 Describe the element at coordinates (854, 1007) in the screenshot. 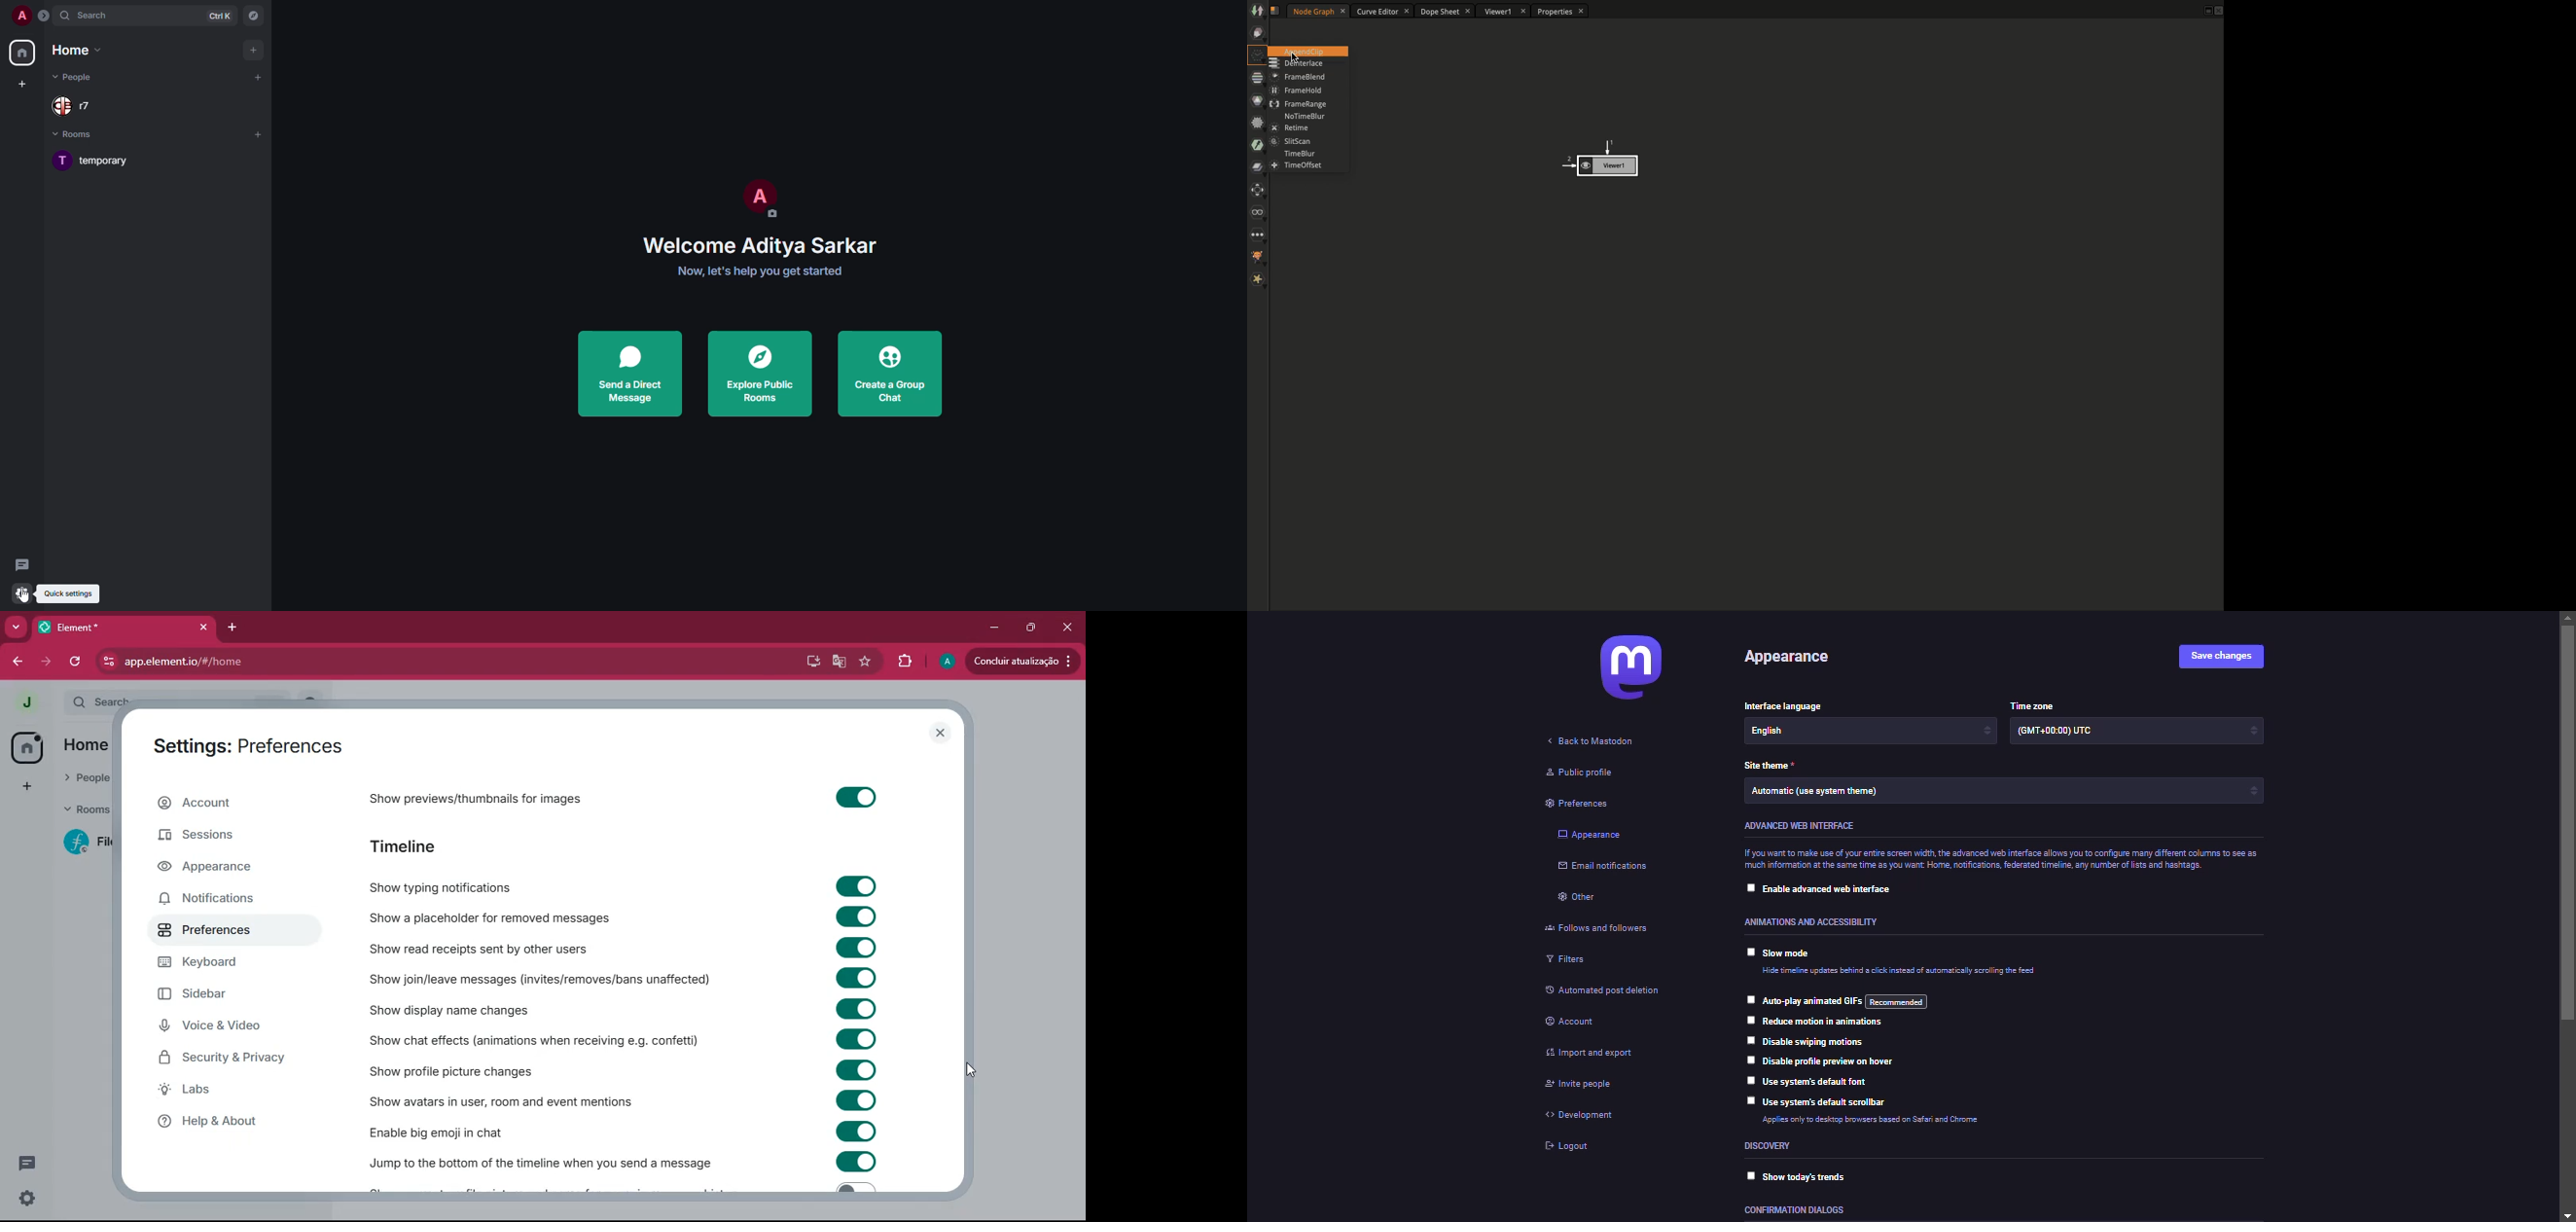

I see `toggle on ` at that location.